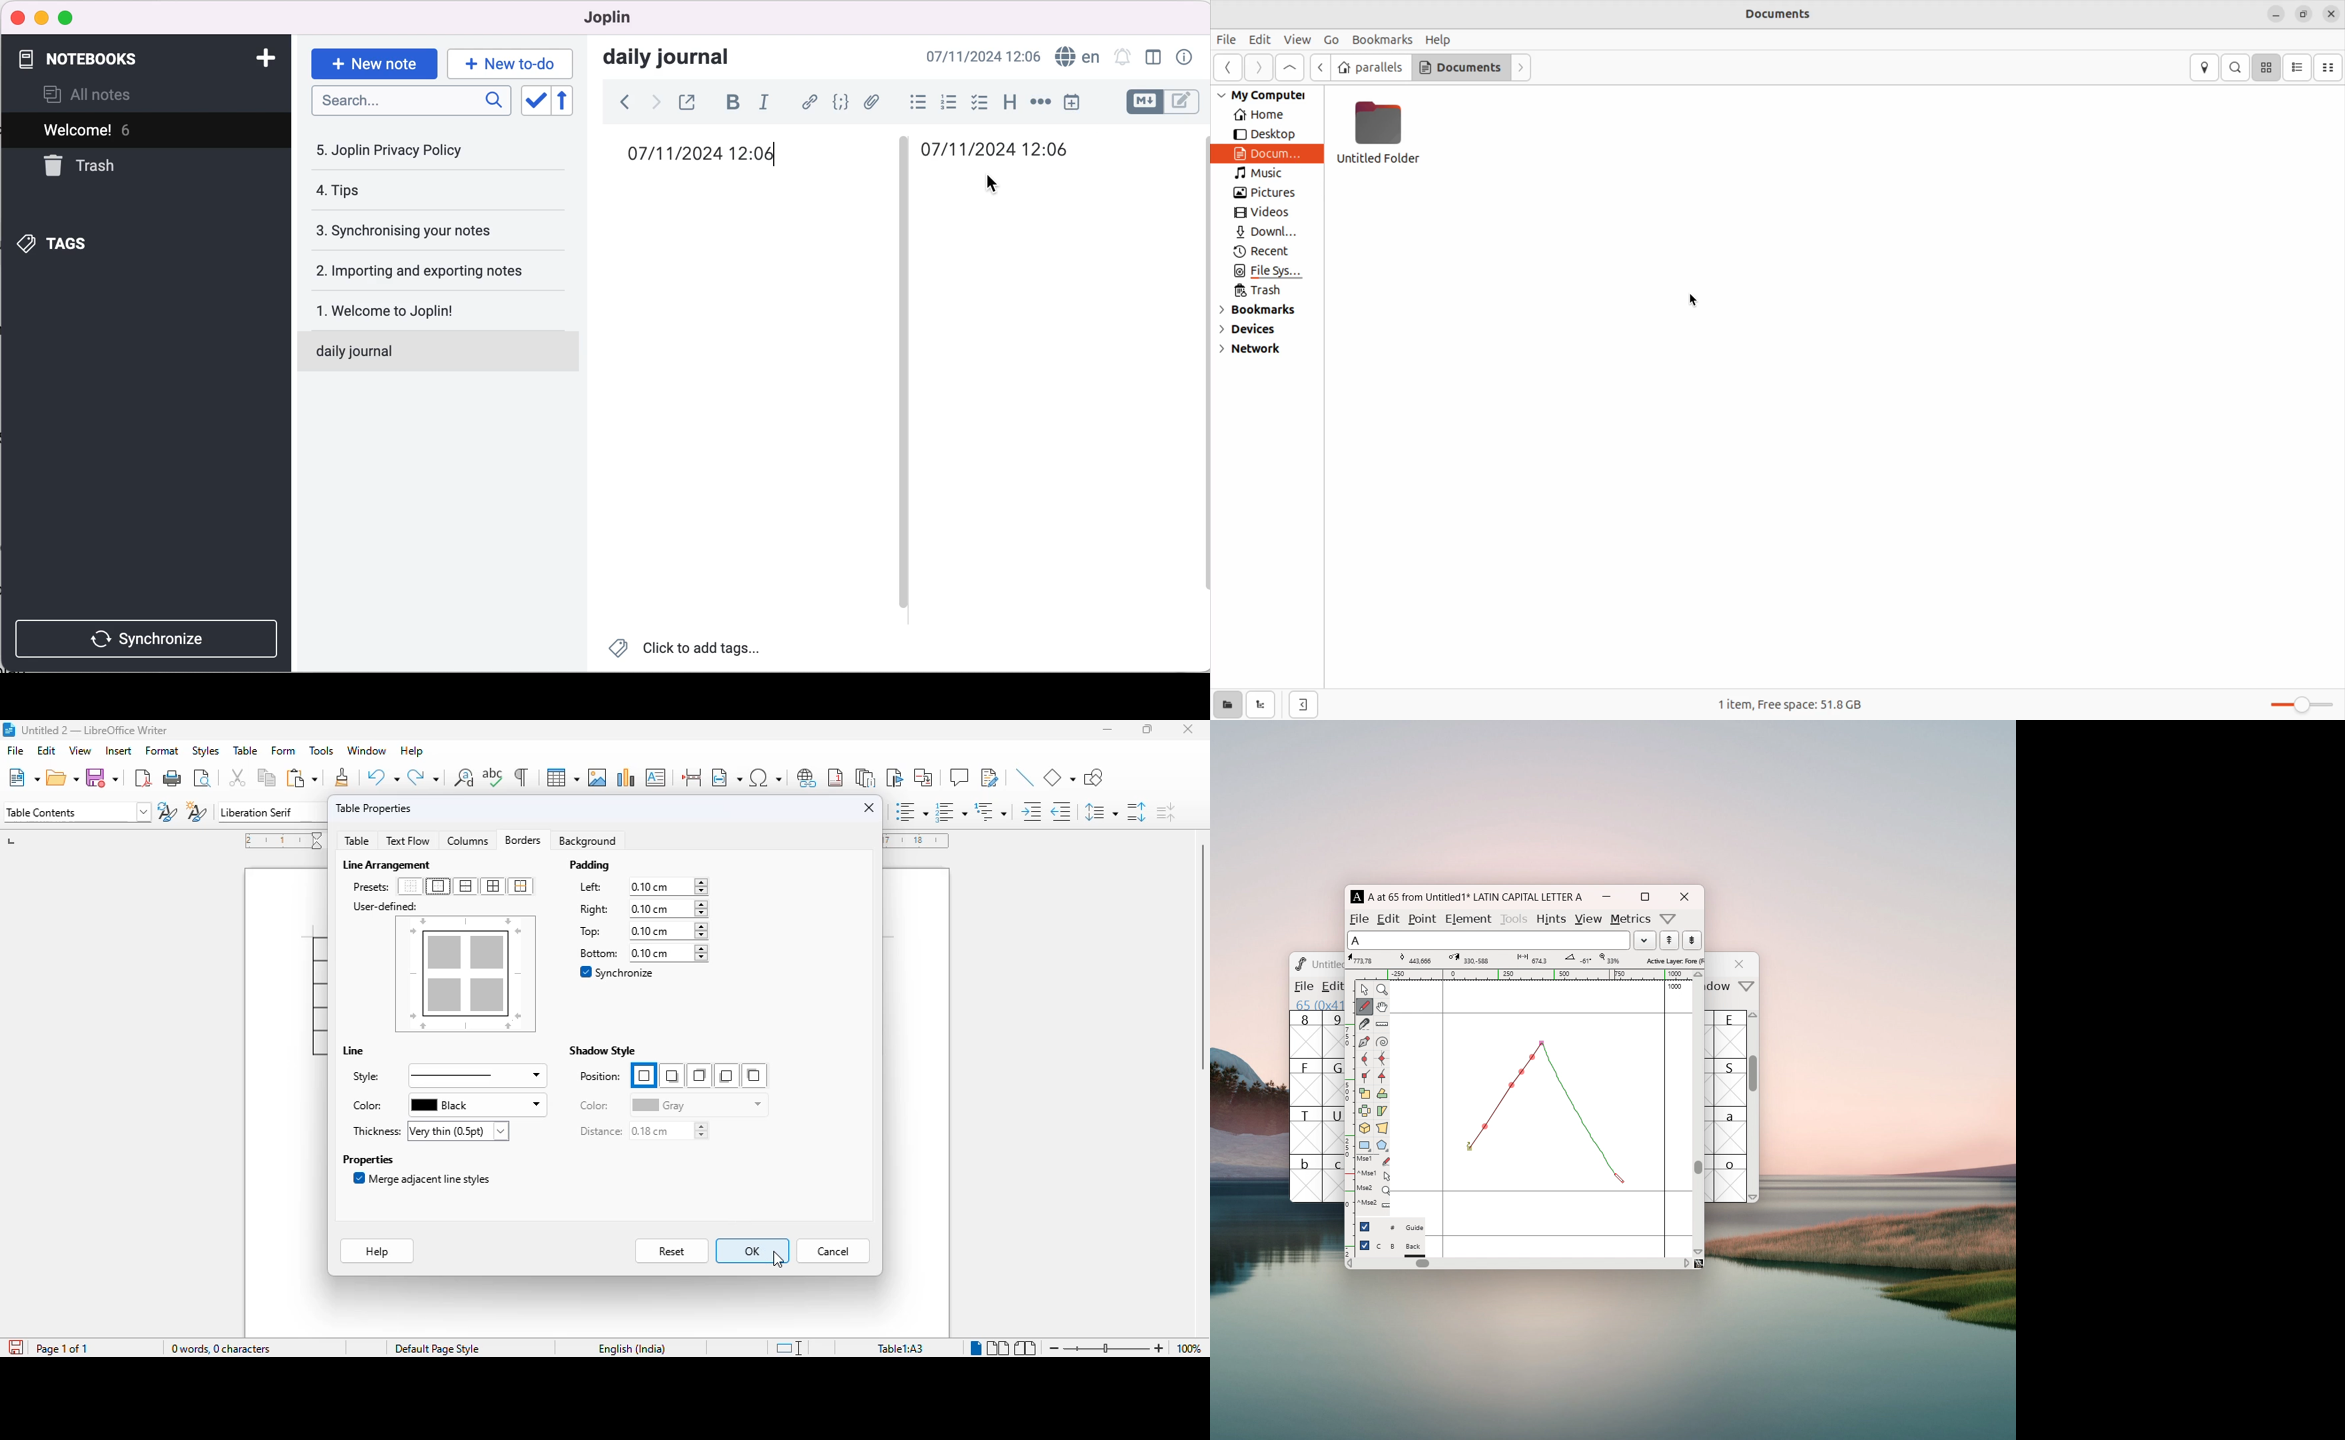 Image resolution: width=2352 pixels, height=1456 pixels. Describe the element at coordinates (1121, 59) in the screenshot. I see `set alarm` at that location.